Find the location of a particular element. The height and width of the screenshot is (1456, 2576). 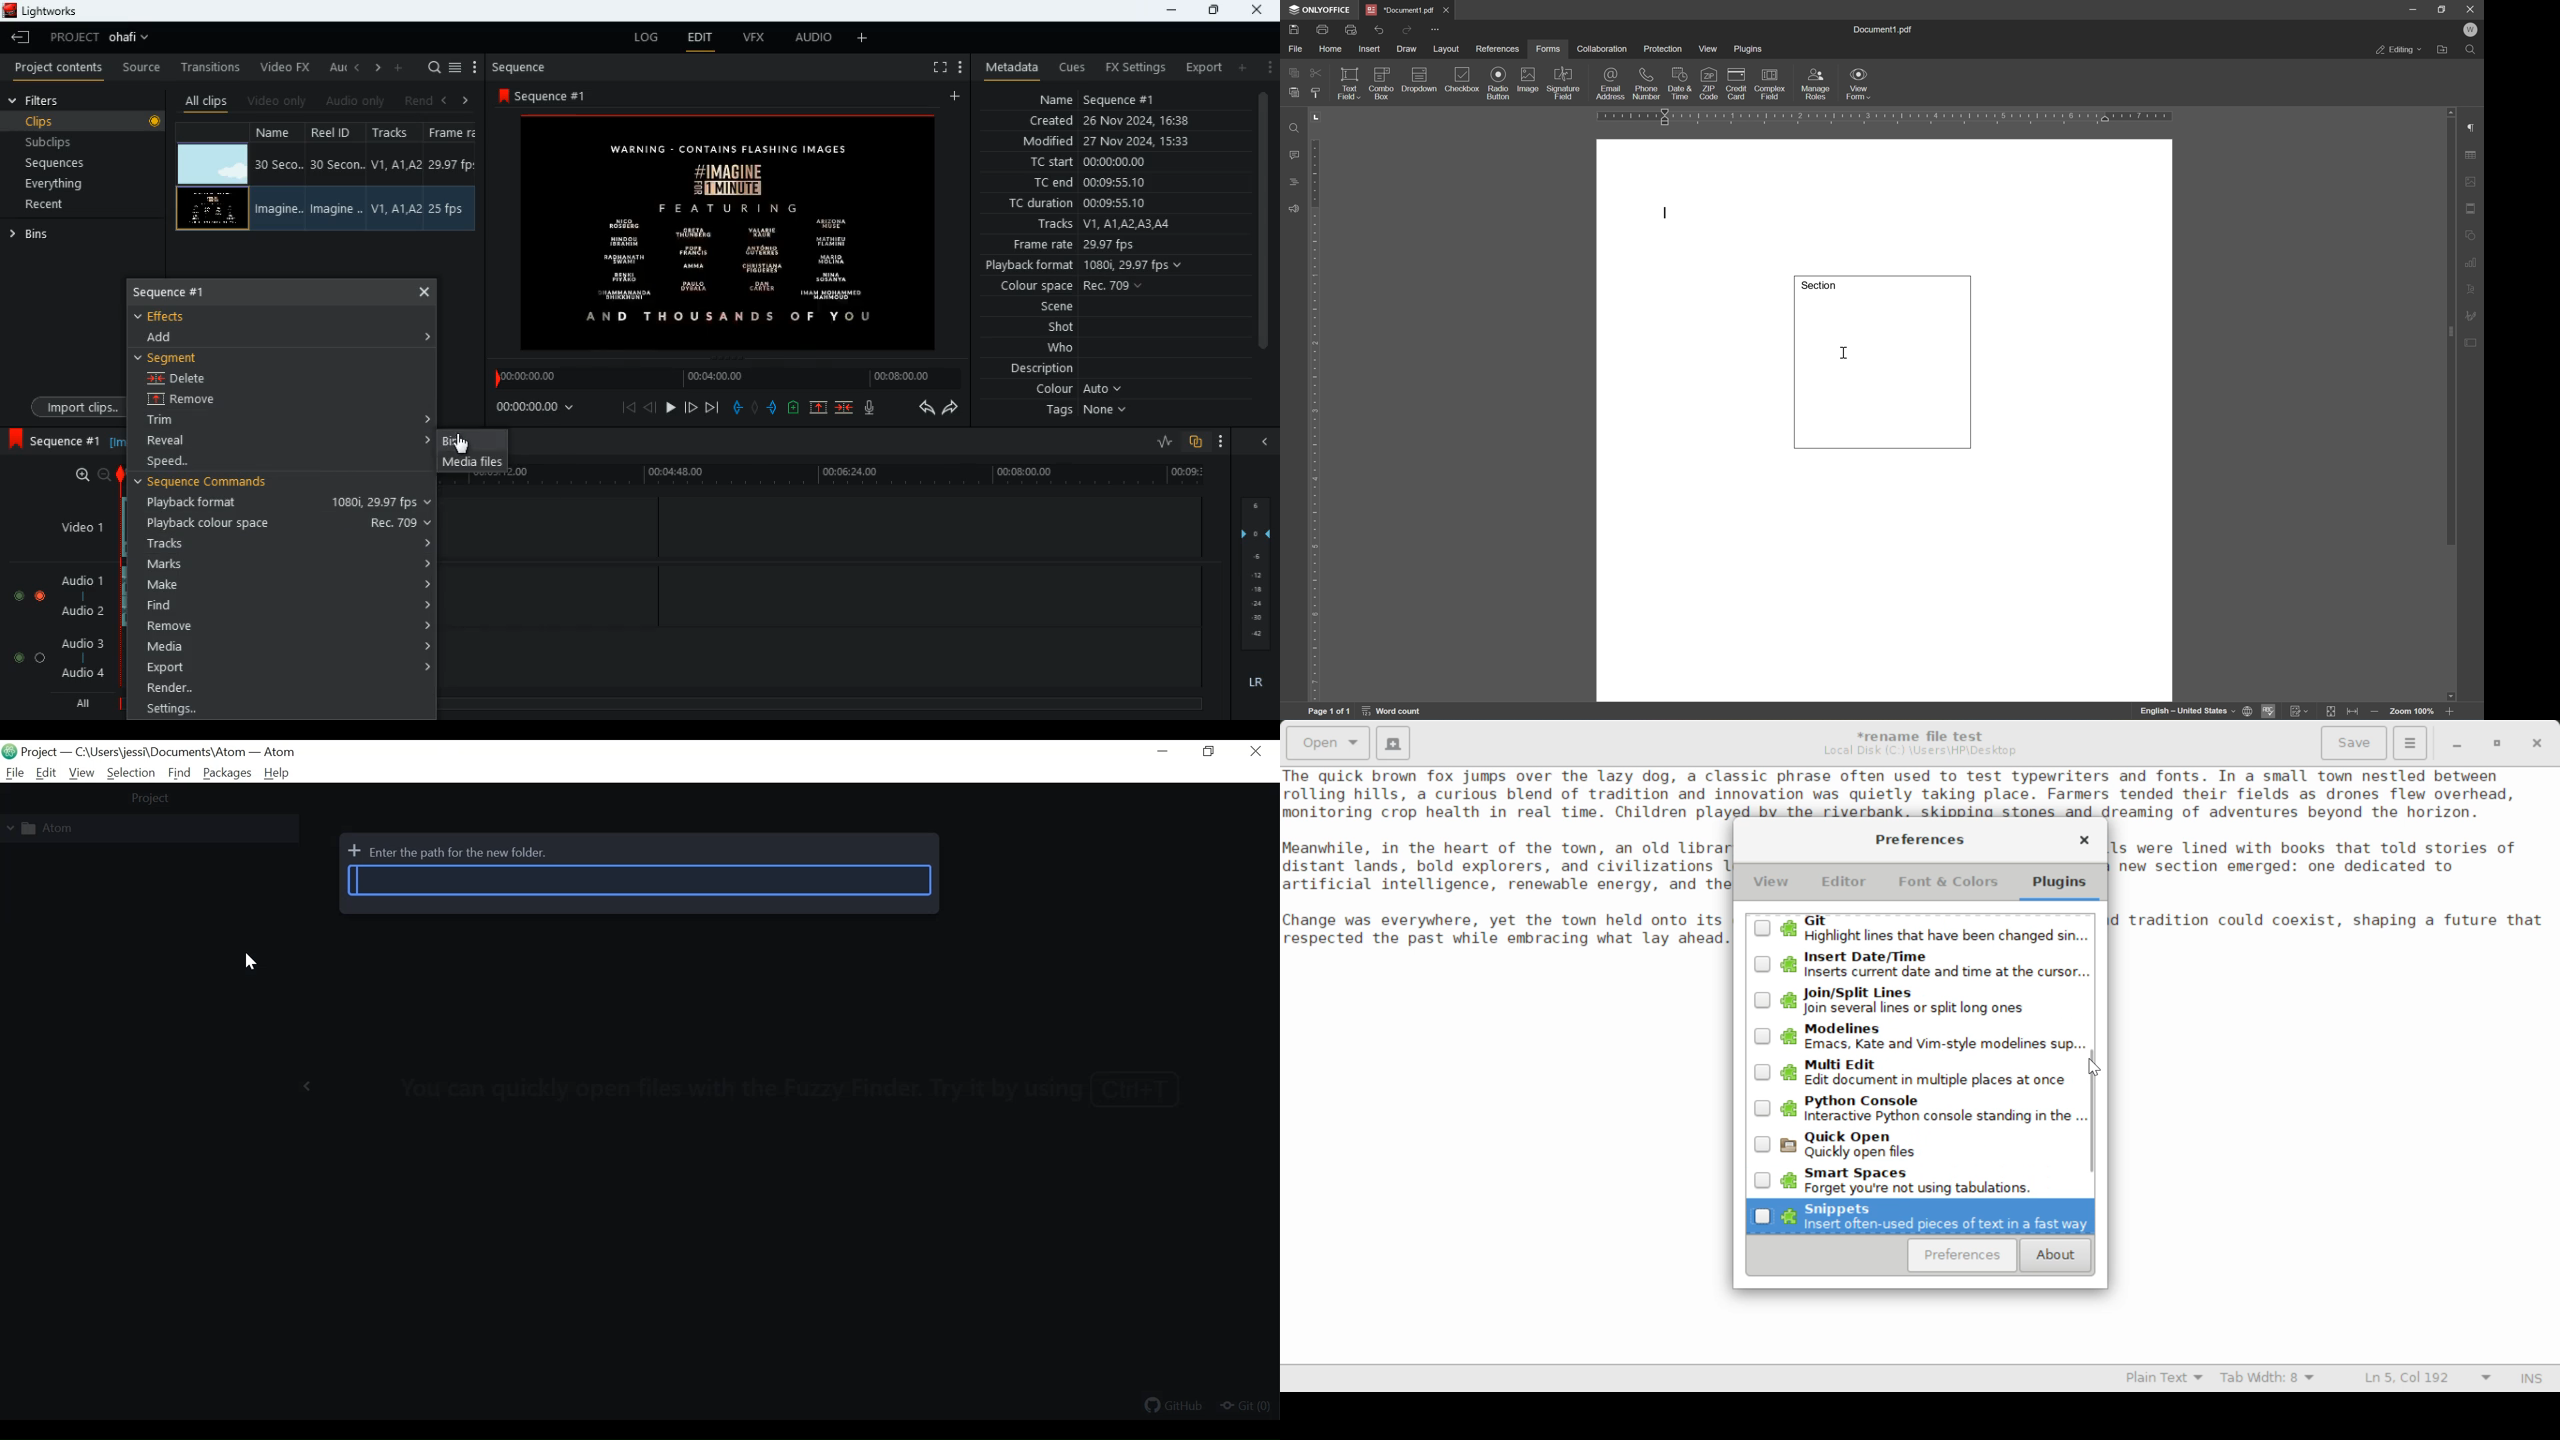

push is located at coordinates (773, 409).